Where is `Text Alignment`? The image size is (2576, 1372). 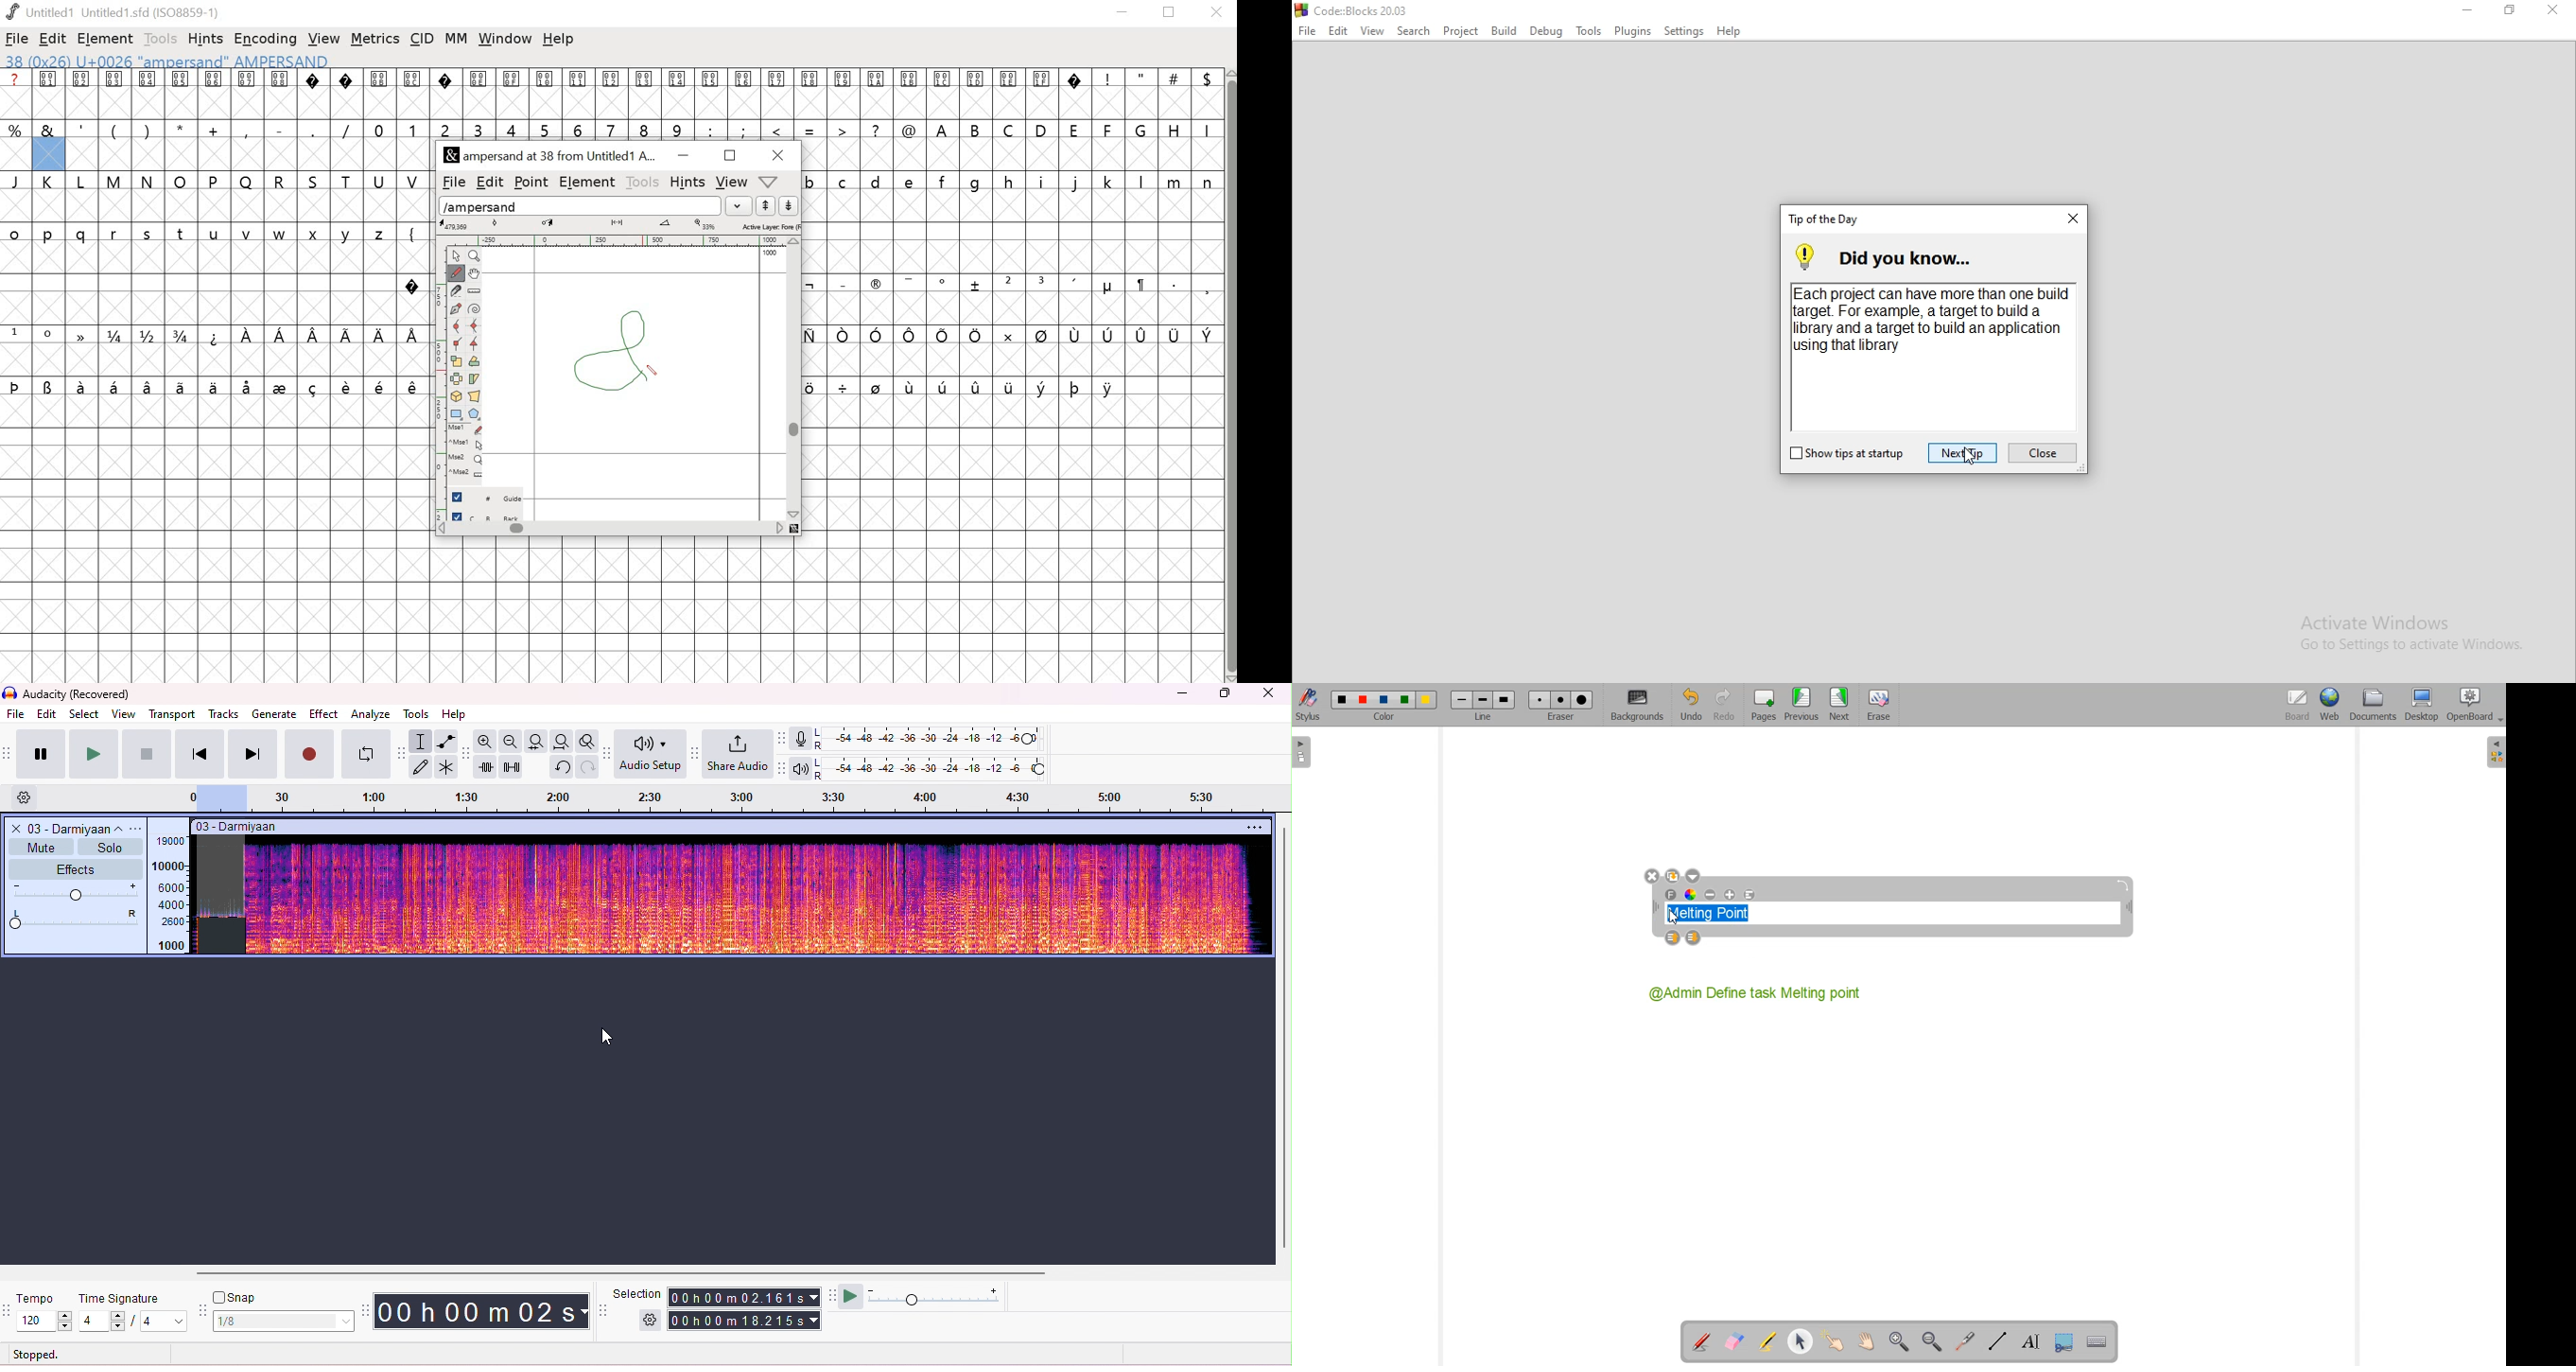 Text Alignment is located at coordinates (1749, 895).